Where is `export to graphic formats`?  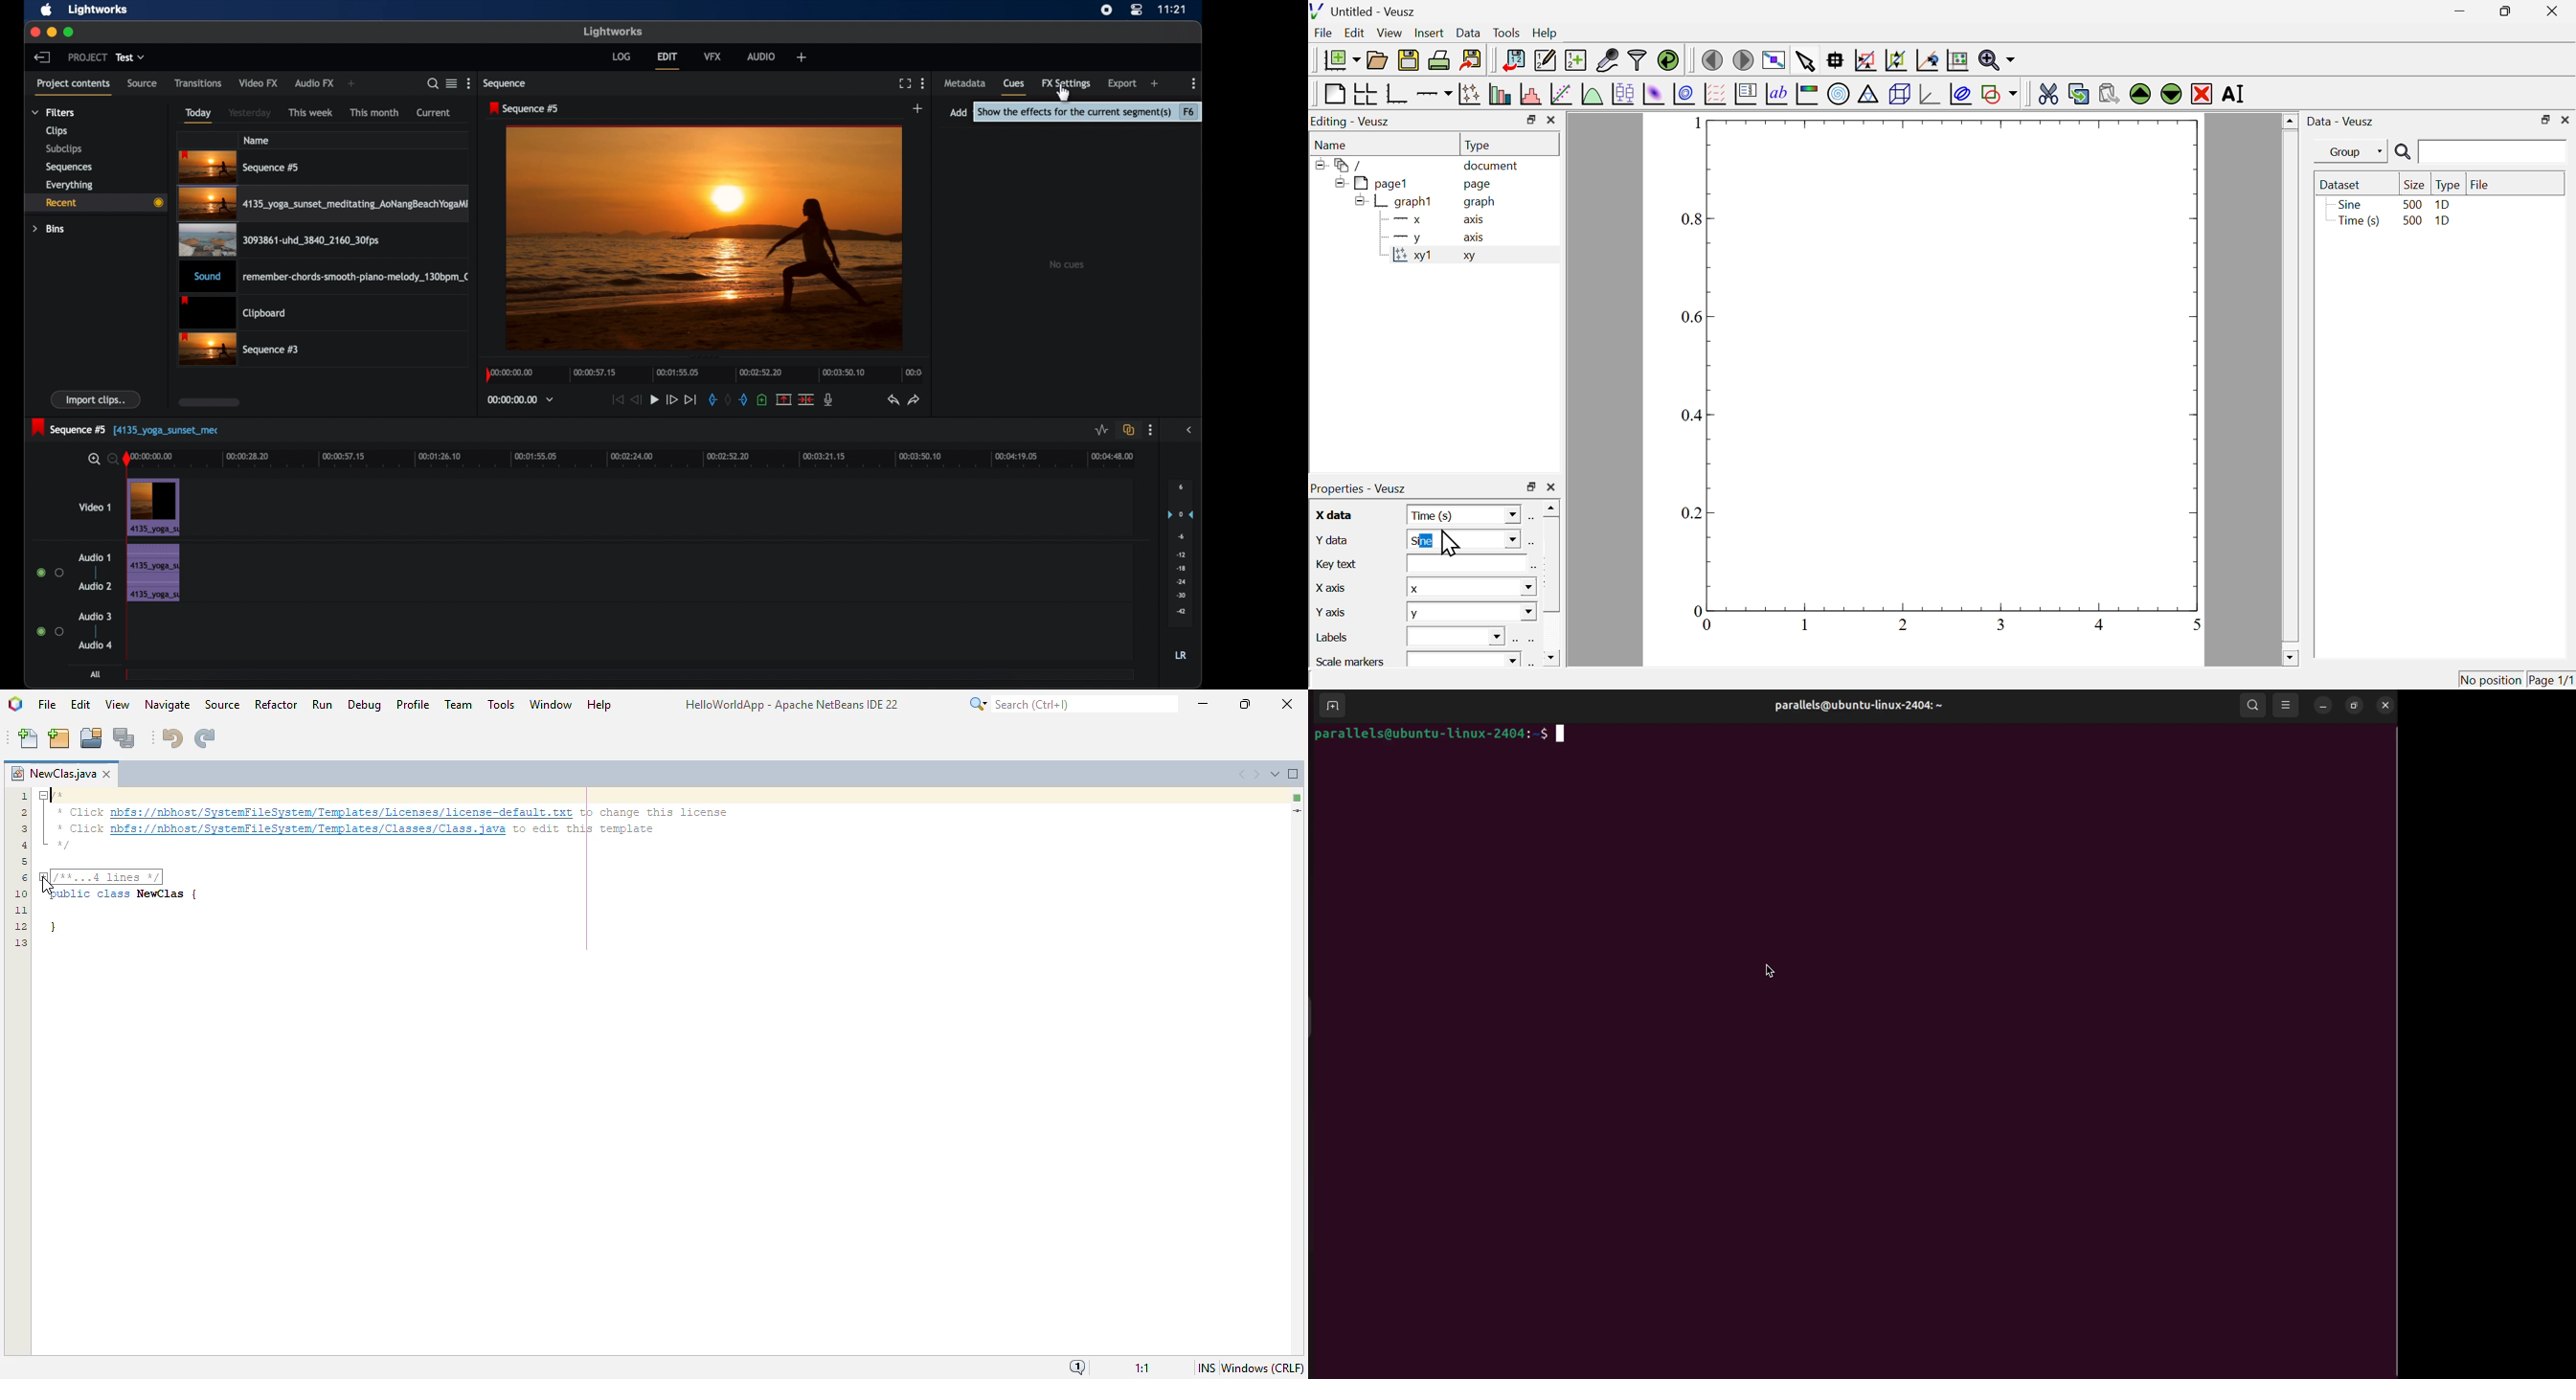 export to graphic formats is located at coordinates (1471, 61).